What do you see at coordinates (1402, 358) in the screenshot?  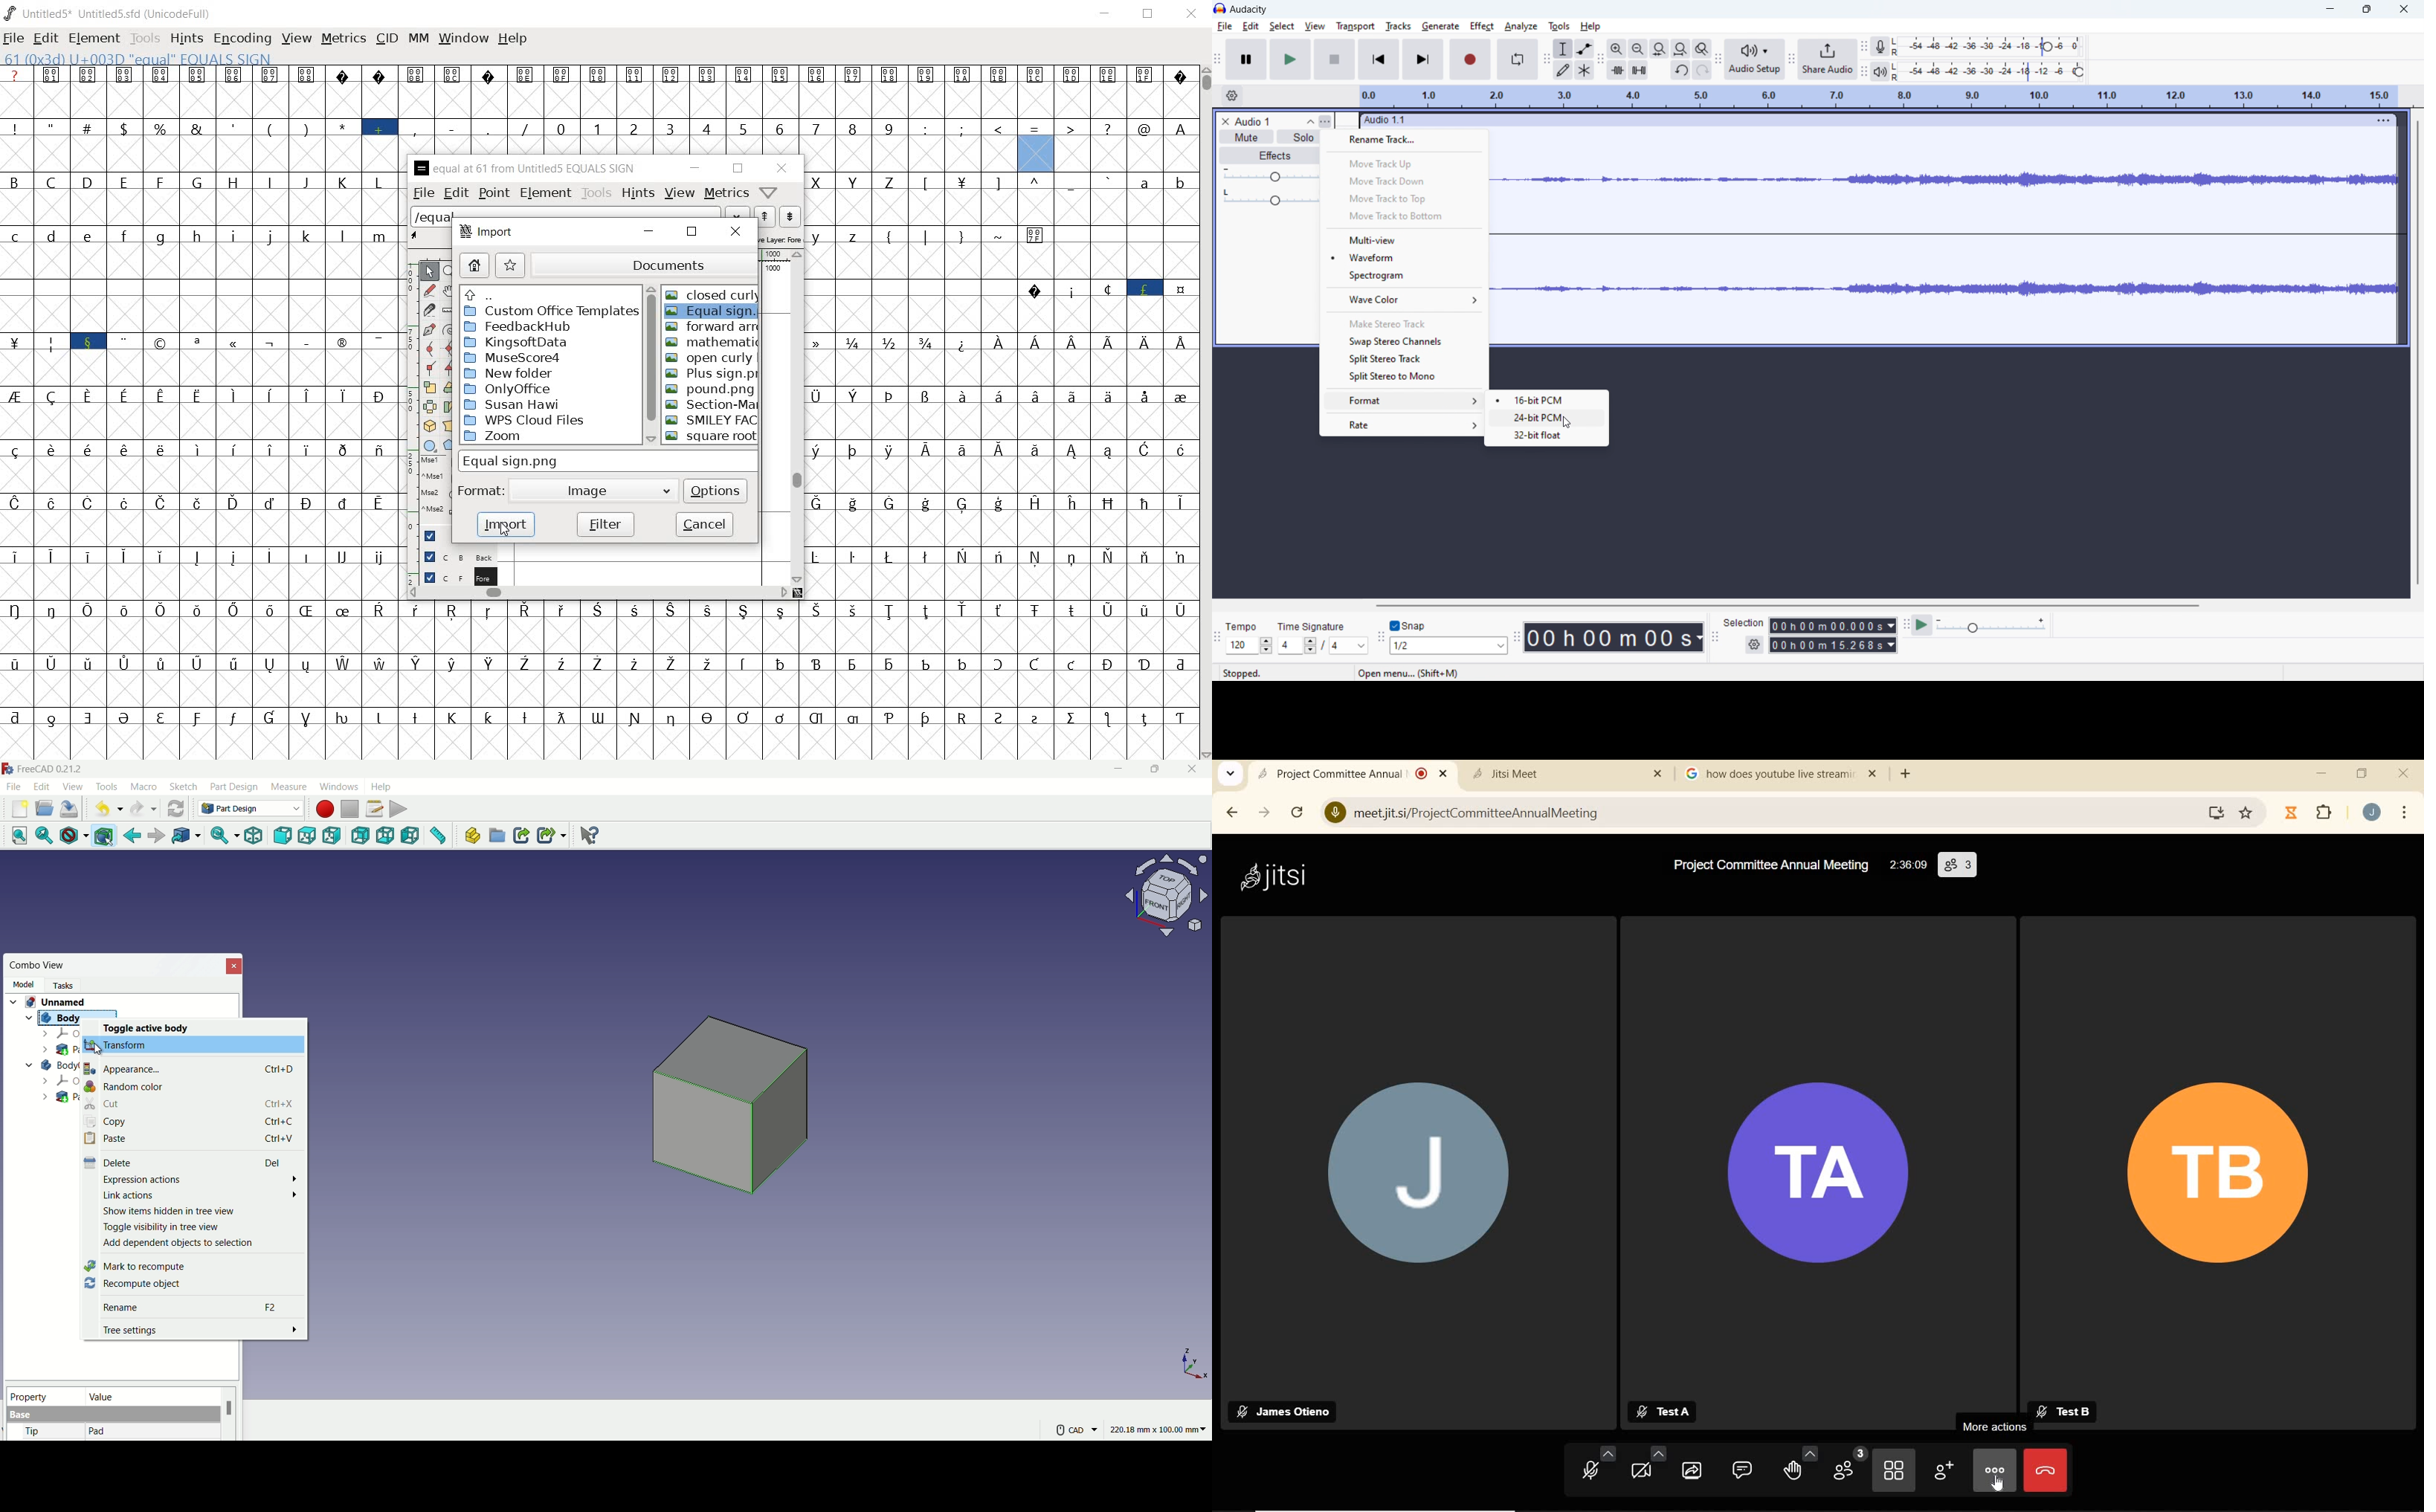 I see `split stereo track` at bounding box center [1402, 358].